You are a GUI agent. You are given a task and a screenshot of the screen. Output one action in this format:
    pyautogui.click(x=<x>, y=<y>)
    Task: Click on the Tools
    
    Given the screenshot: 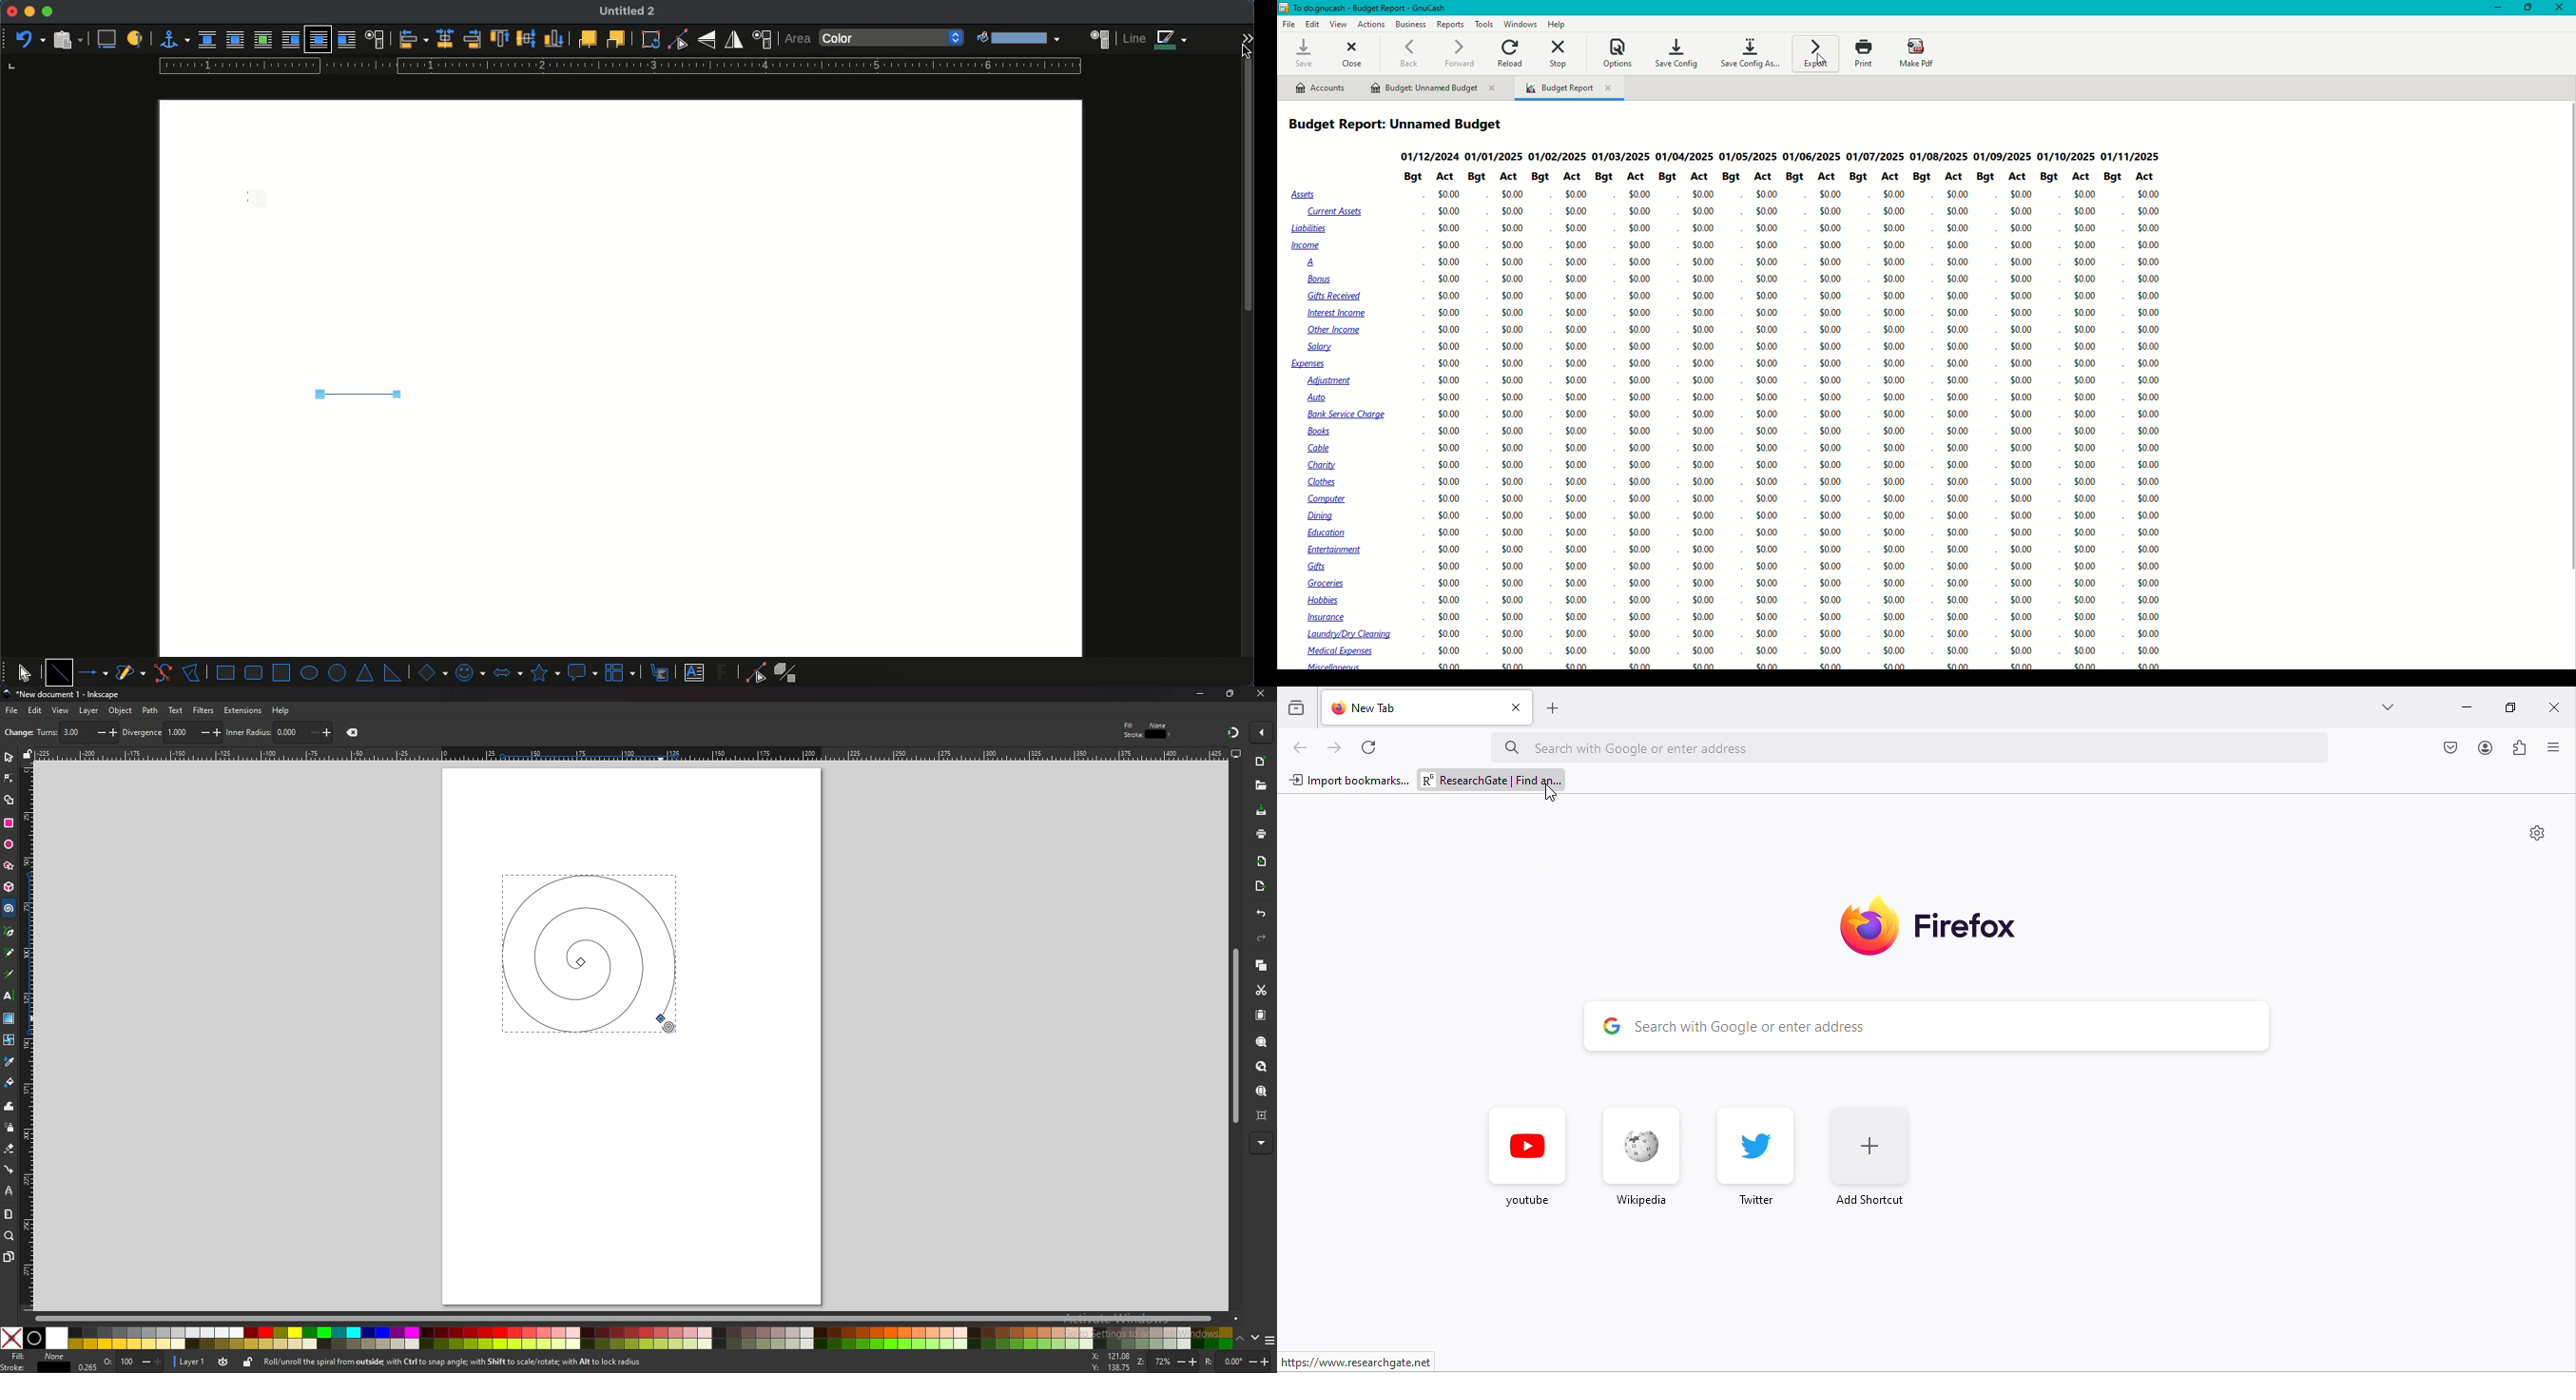 What is the action you would take?
    pyautogui.click(x=1482, y=24)
    